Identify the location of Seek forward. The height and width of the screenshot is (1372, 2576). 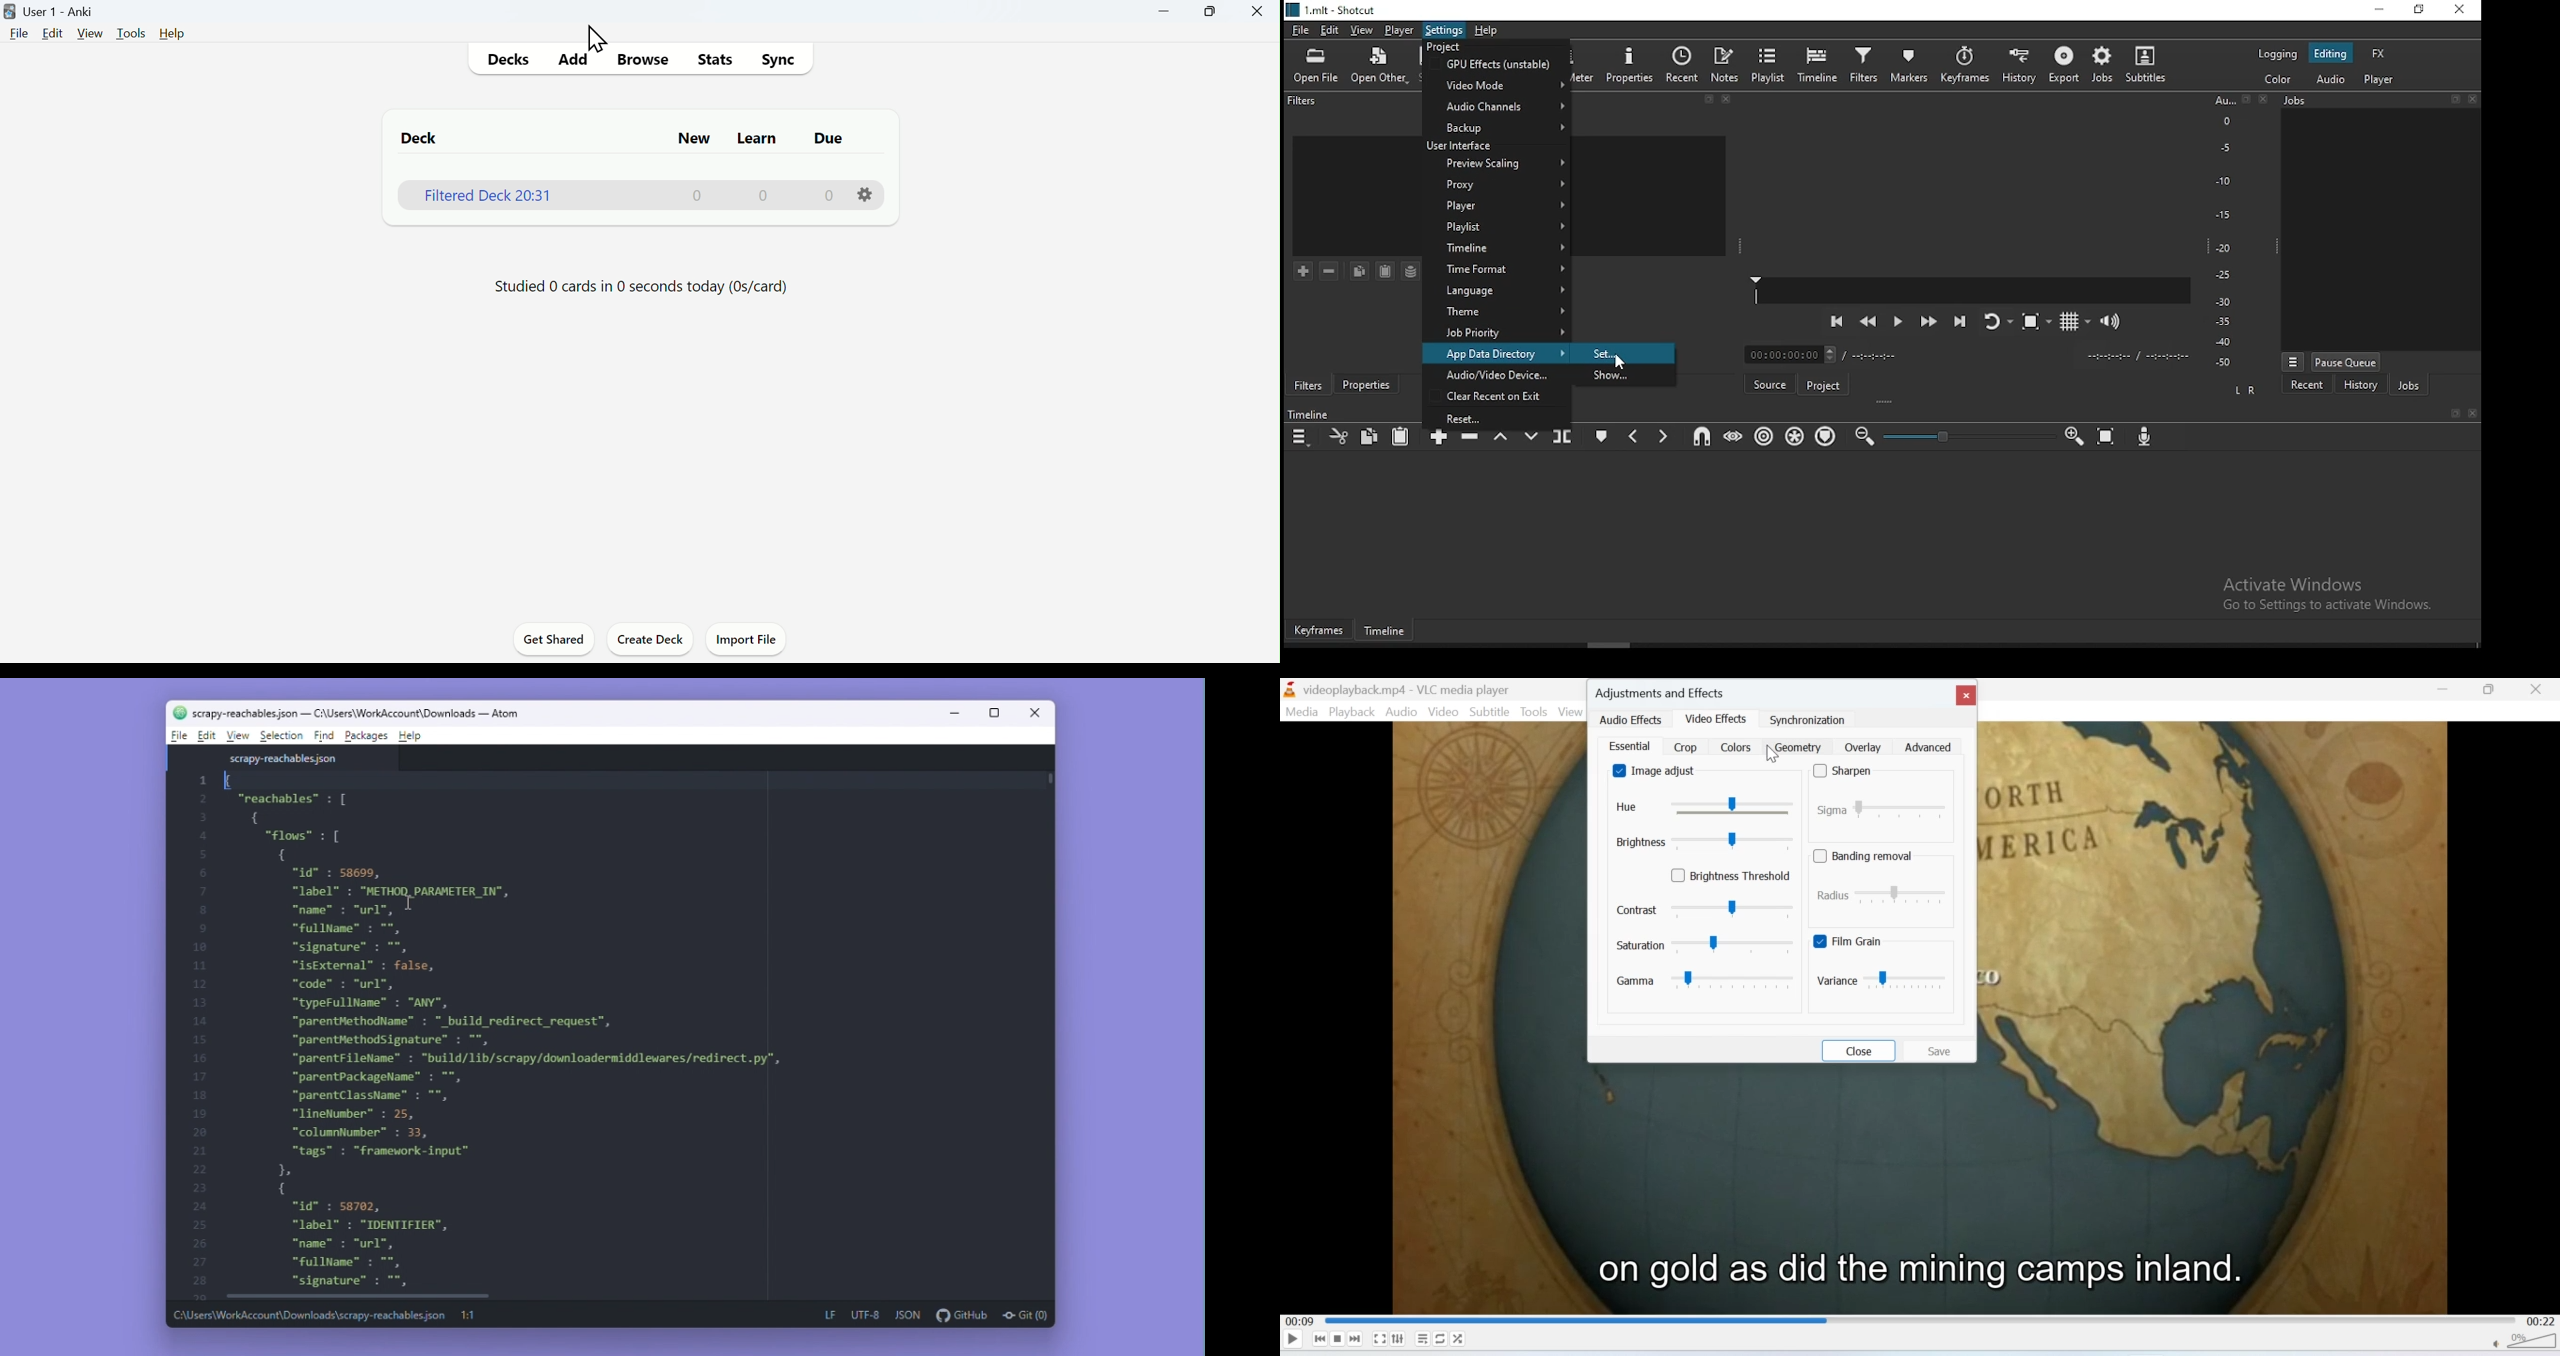
(1356, 1339).